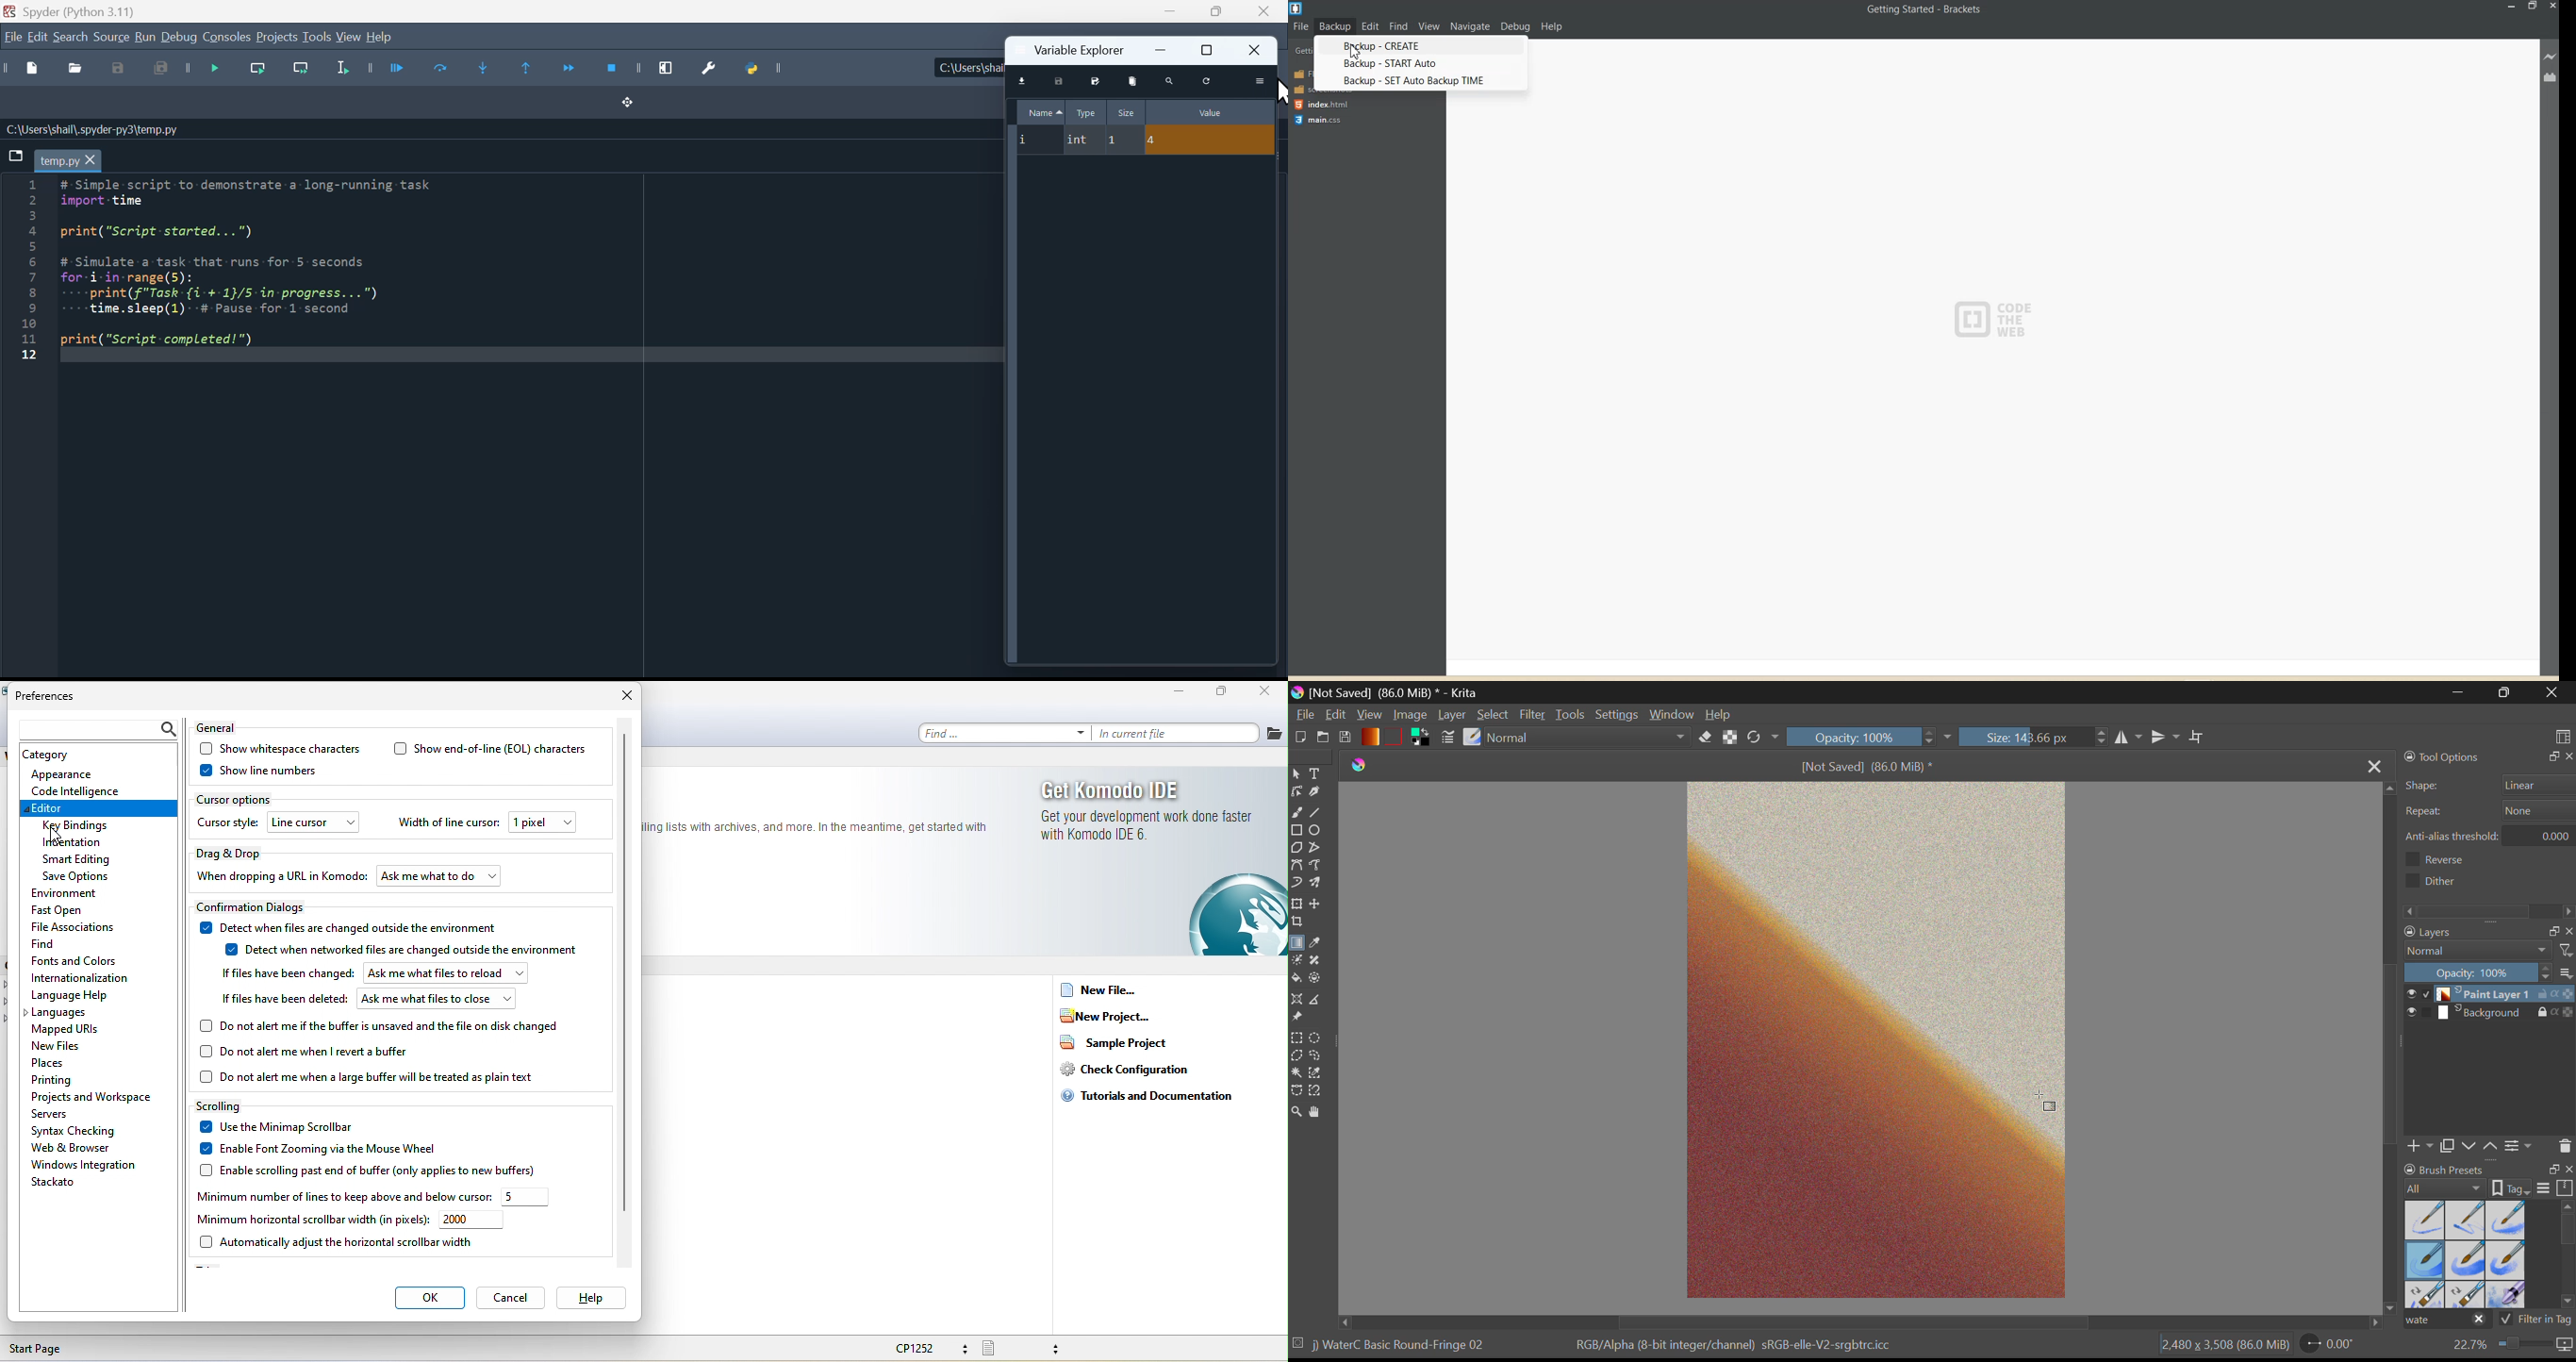  What do you see at coordinates (1211, 140) in the screenshot?
I see `4` at bounding box center [1211, 140].